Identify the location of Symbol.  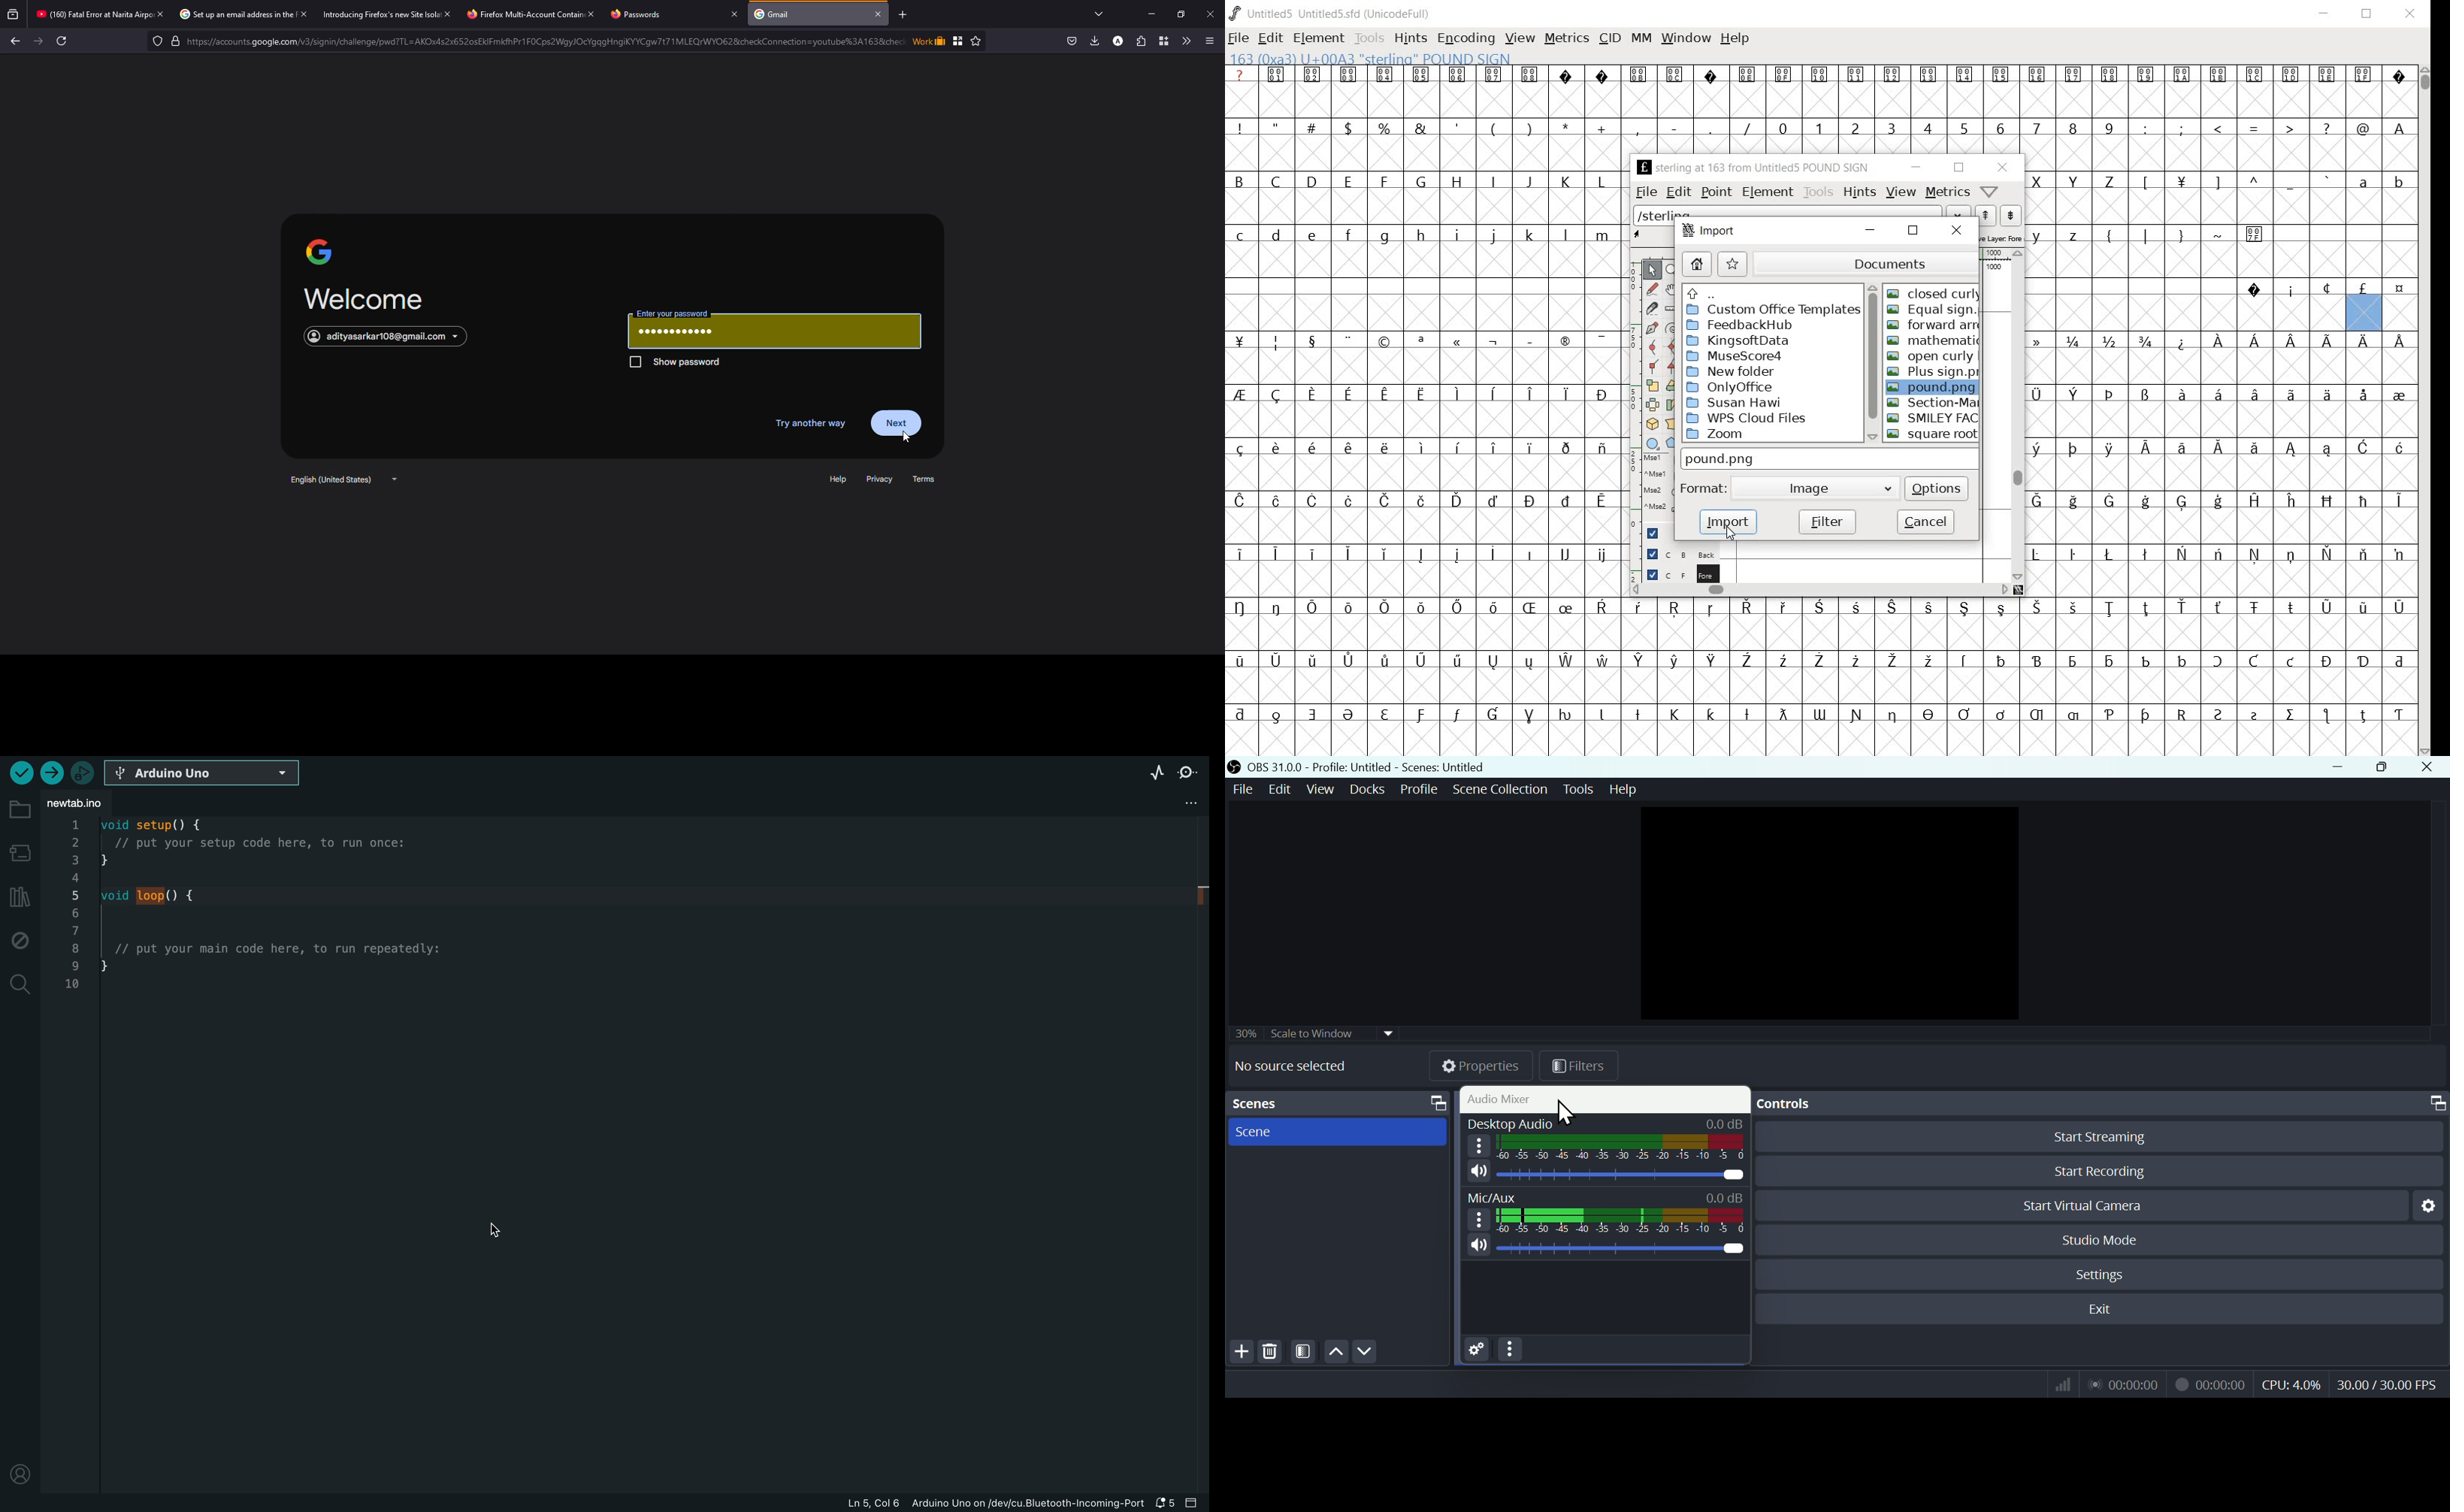
(1781, 715).